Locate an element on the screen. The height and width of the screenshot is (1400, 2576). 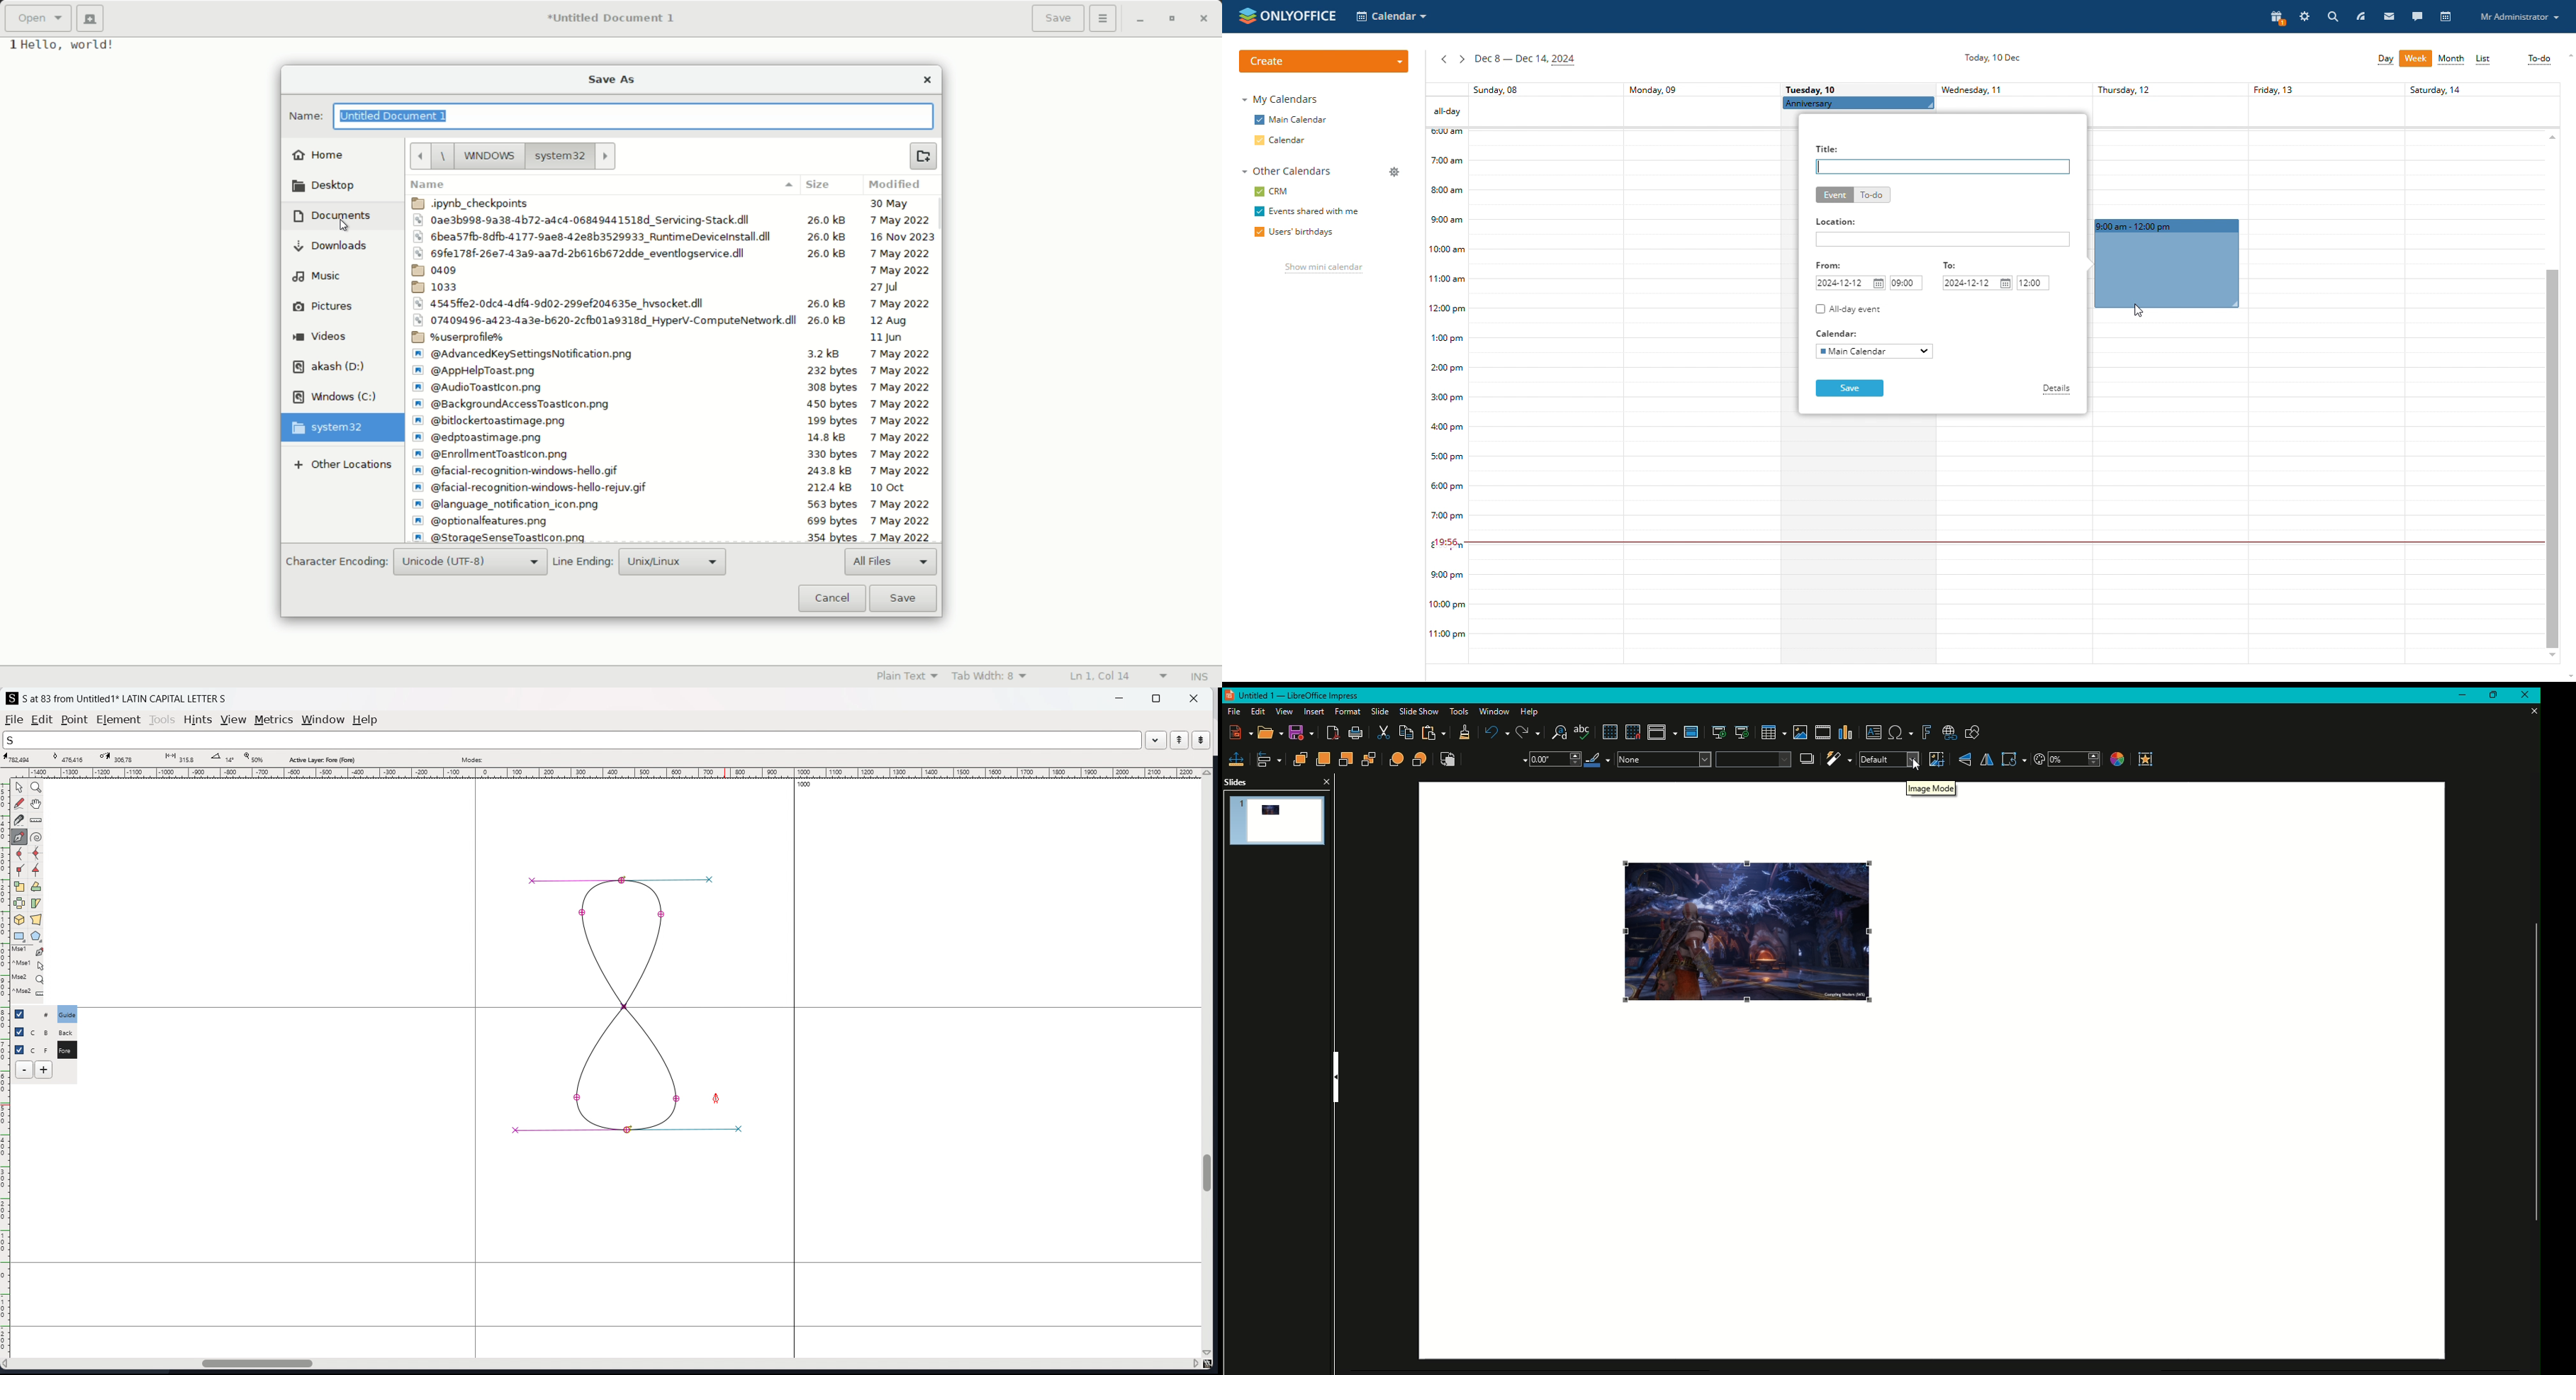
current week is located at coordinates (1525, 61).